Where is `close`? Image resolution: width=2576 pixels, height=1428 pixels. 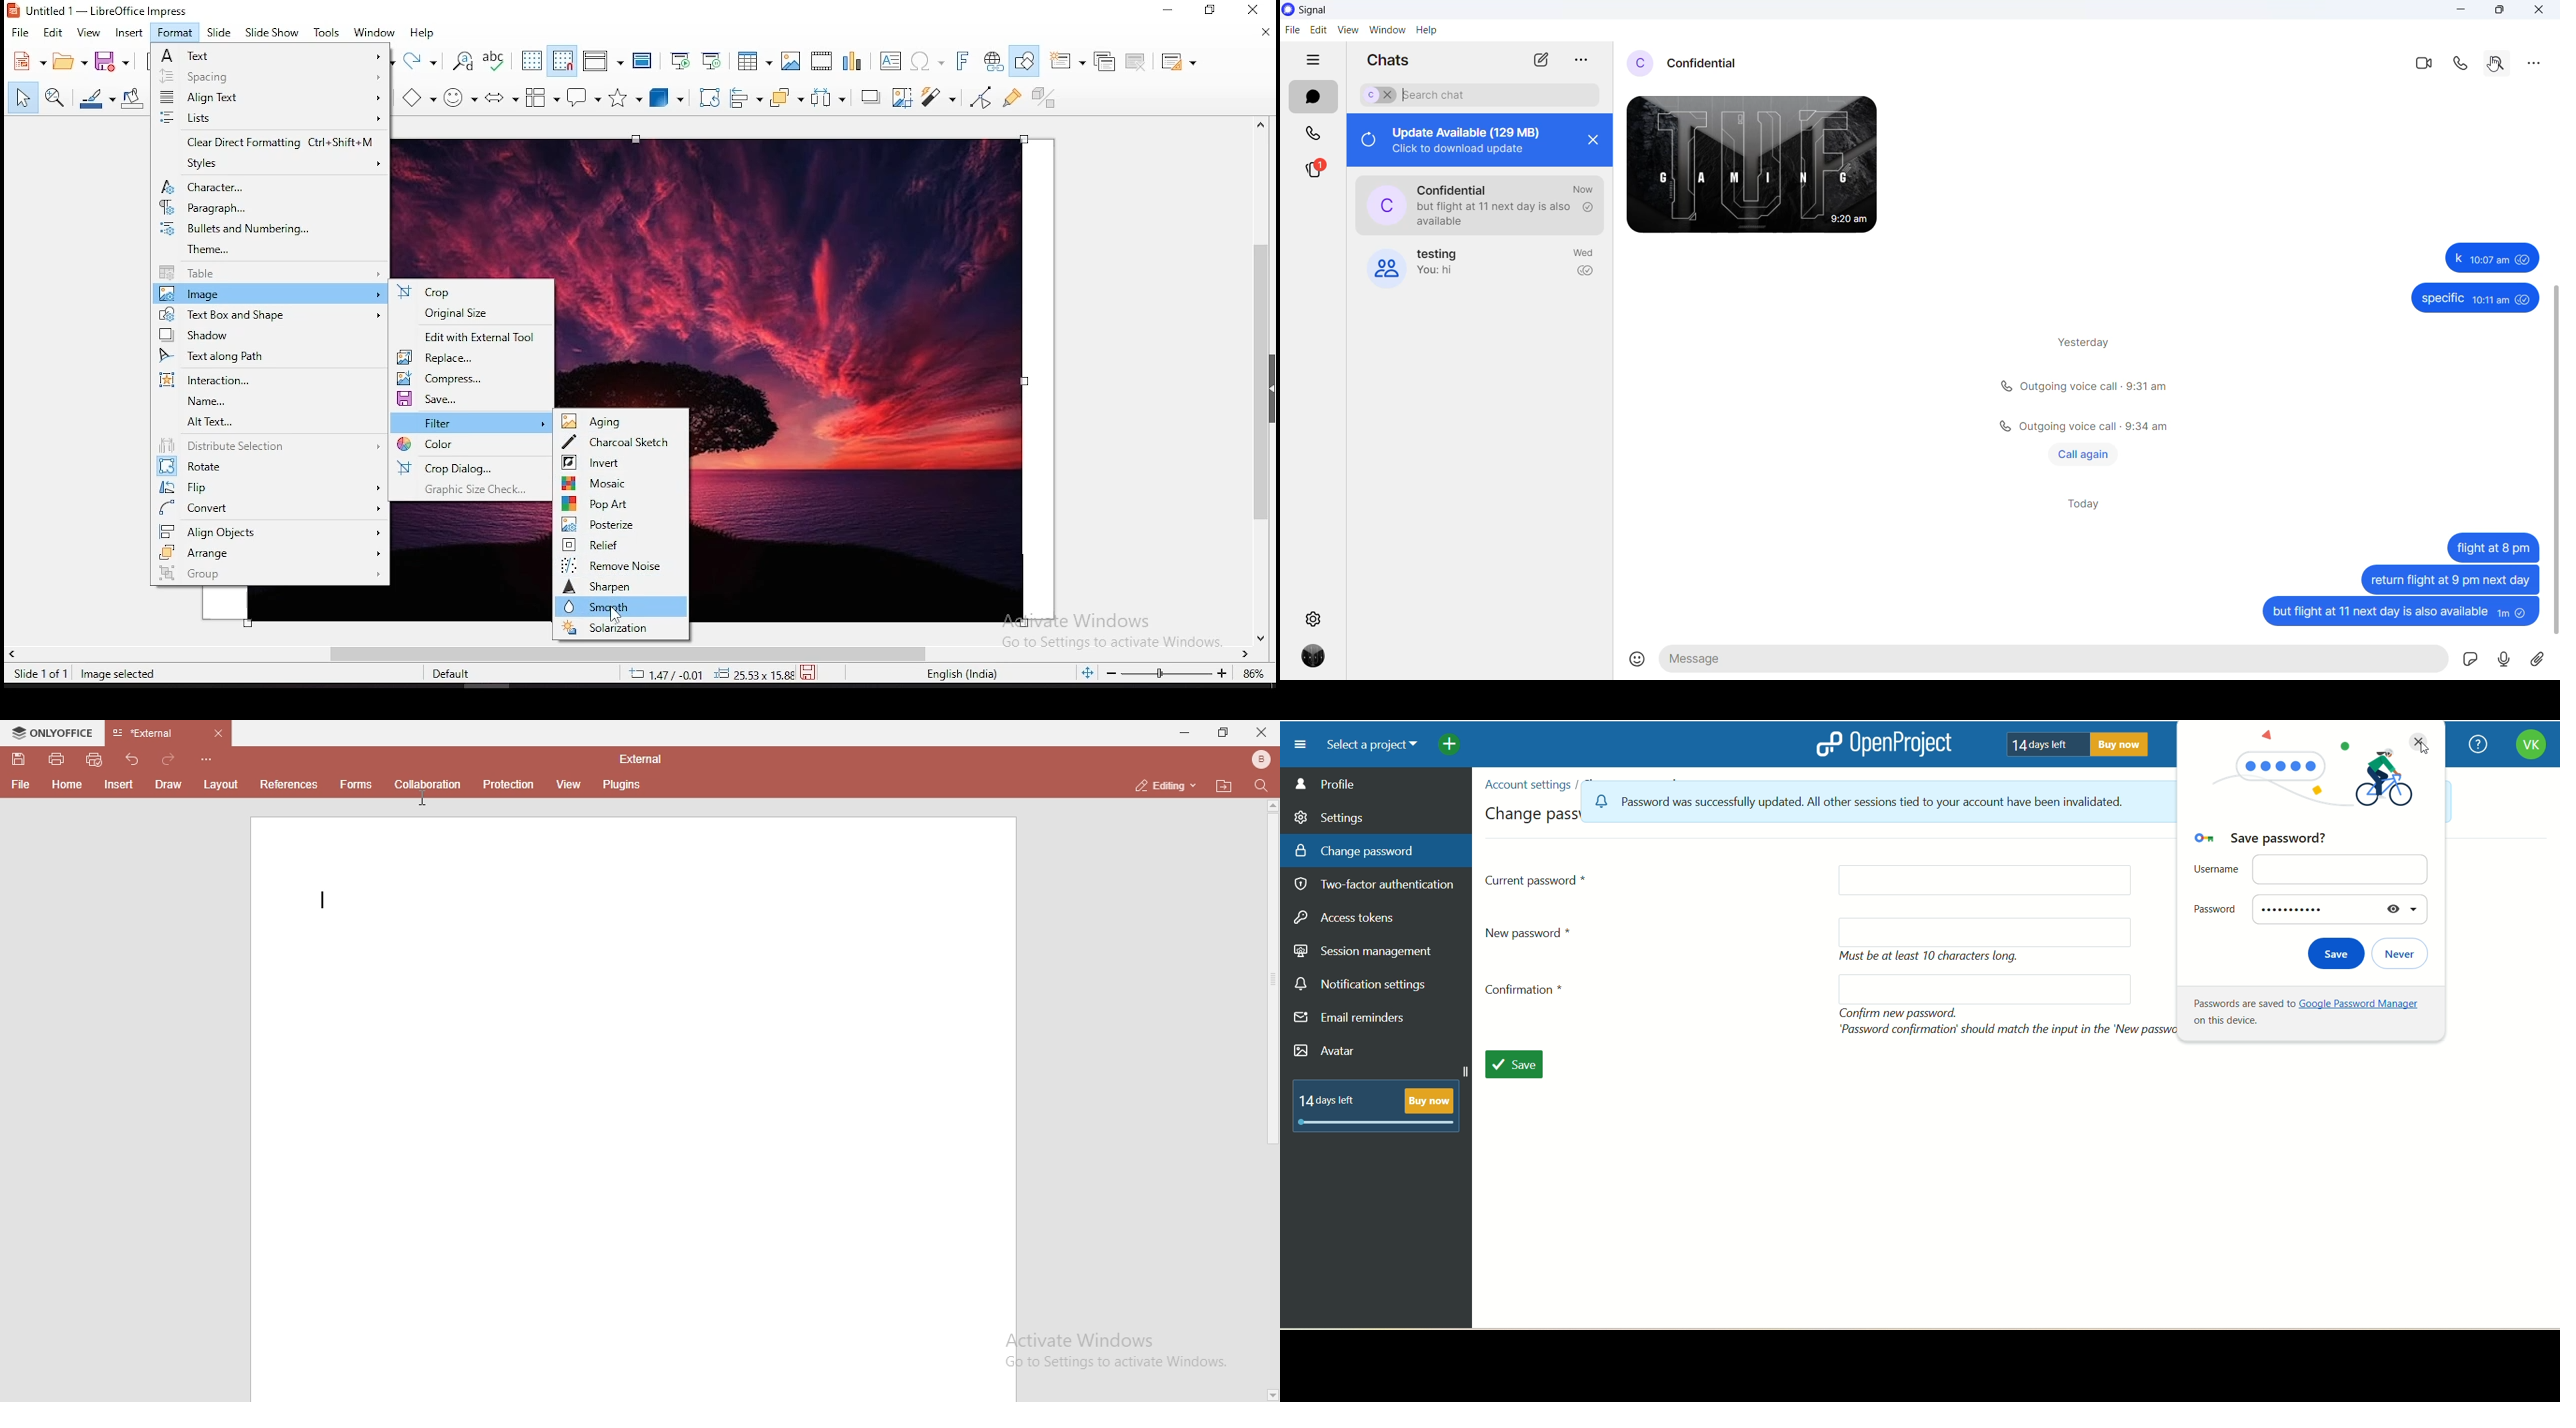
close is located at coordinates (1593, 144).